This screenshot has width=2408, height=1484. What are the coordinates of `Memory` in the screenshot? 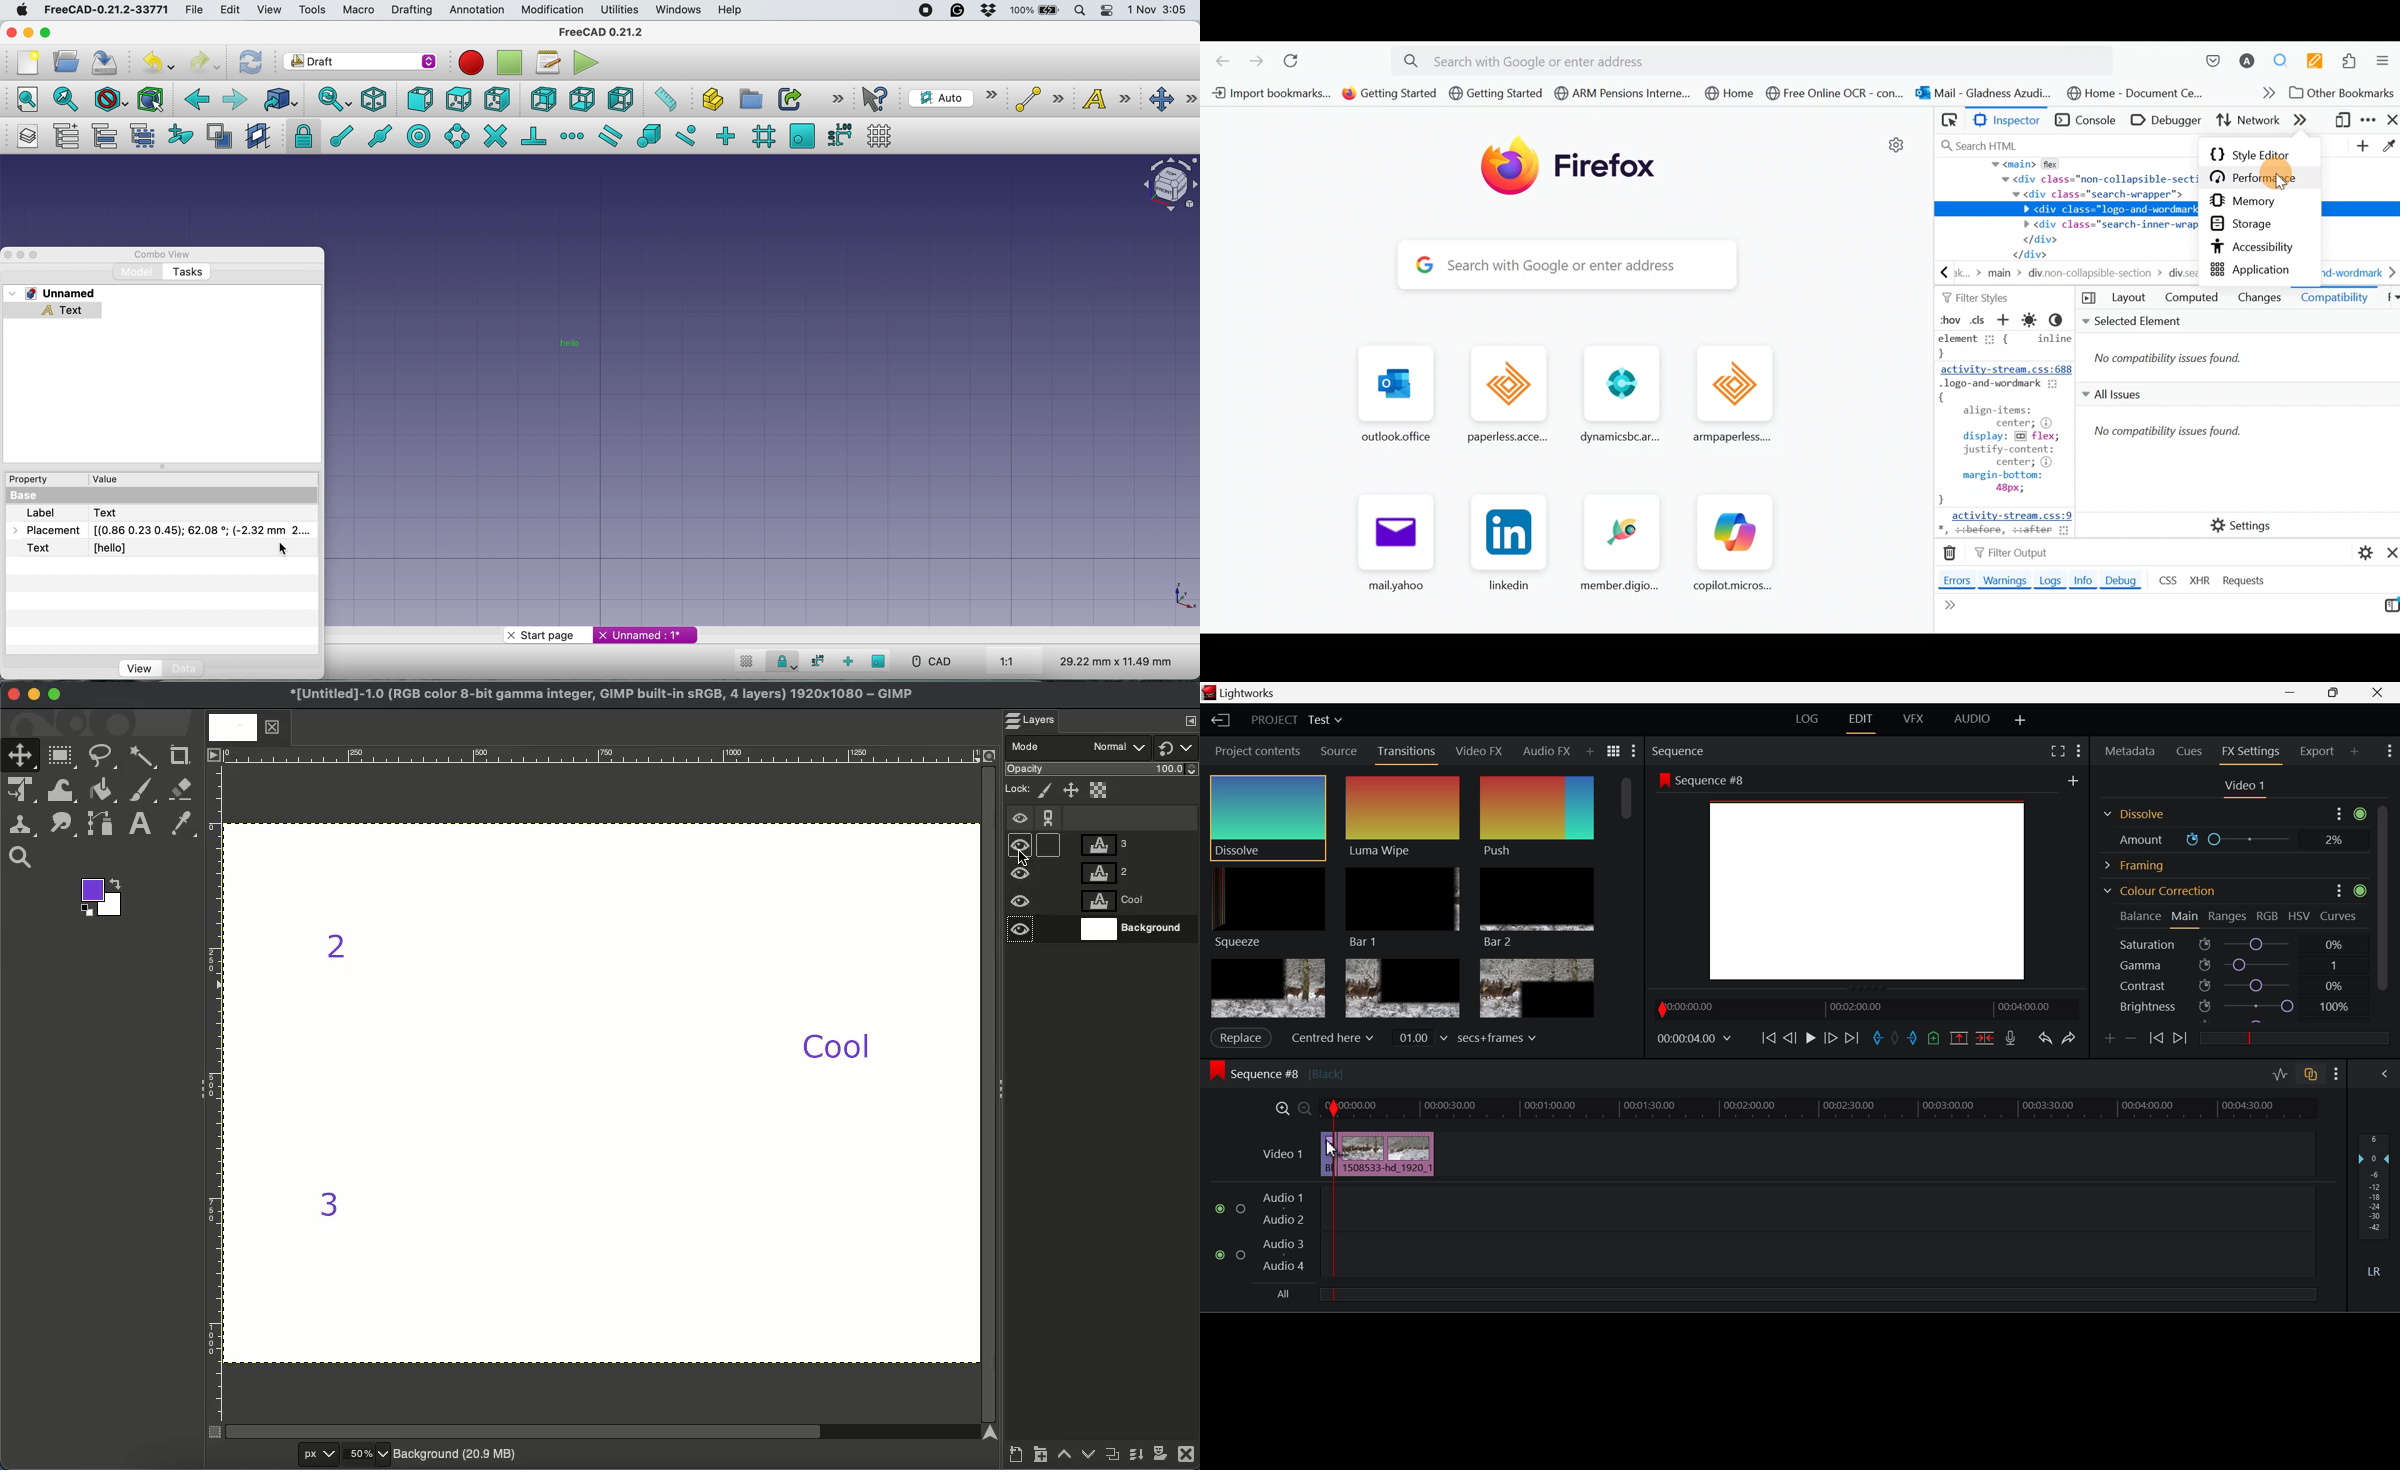 It's located at (2256, 202).